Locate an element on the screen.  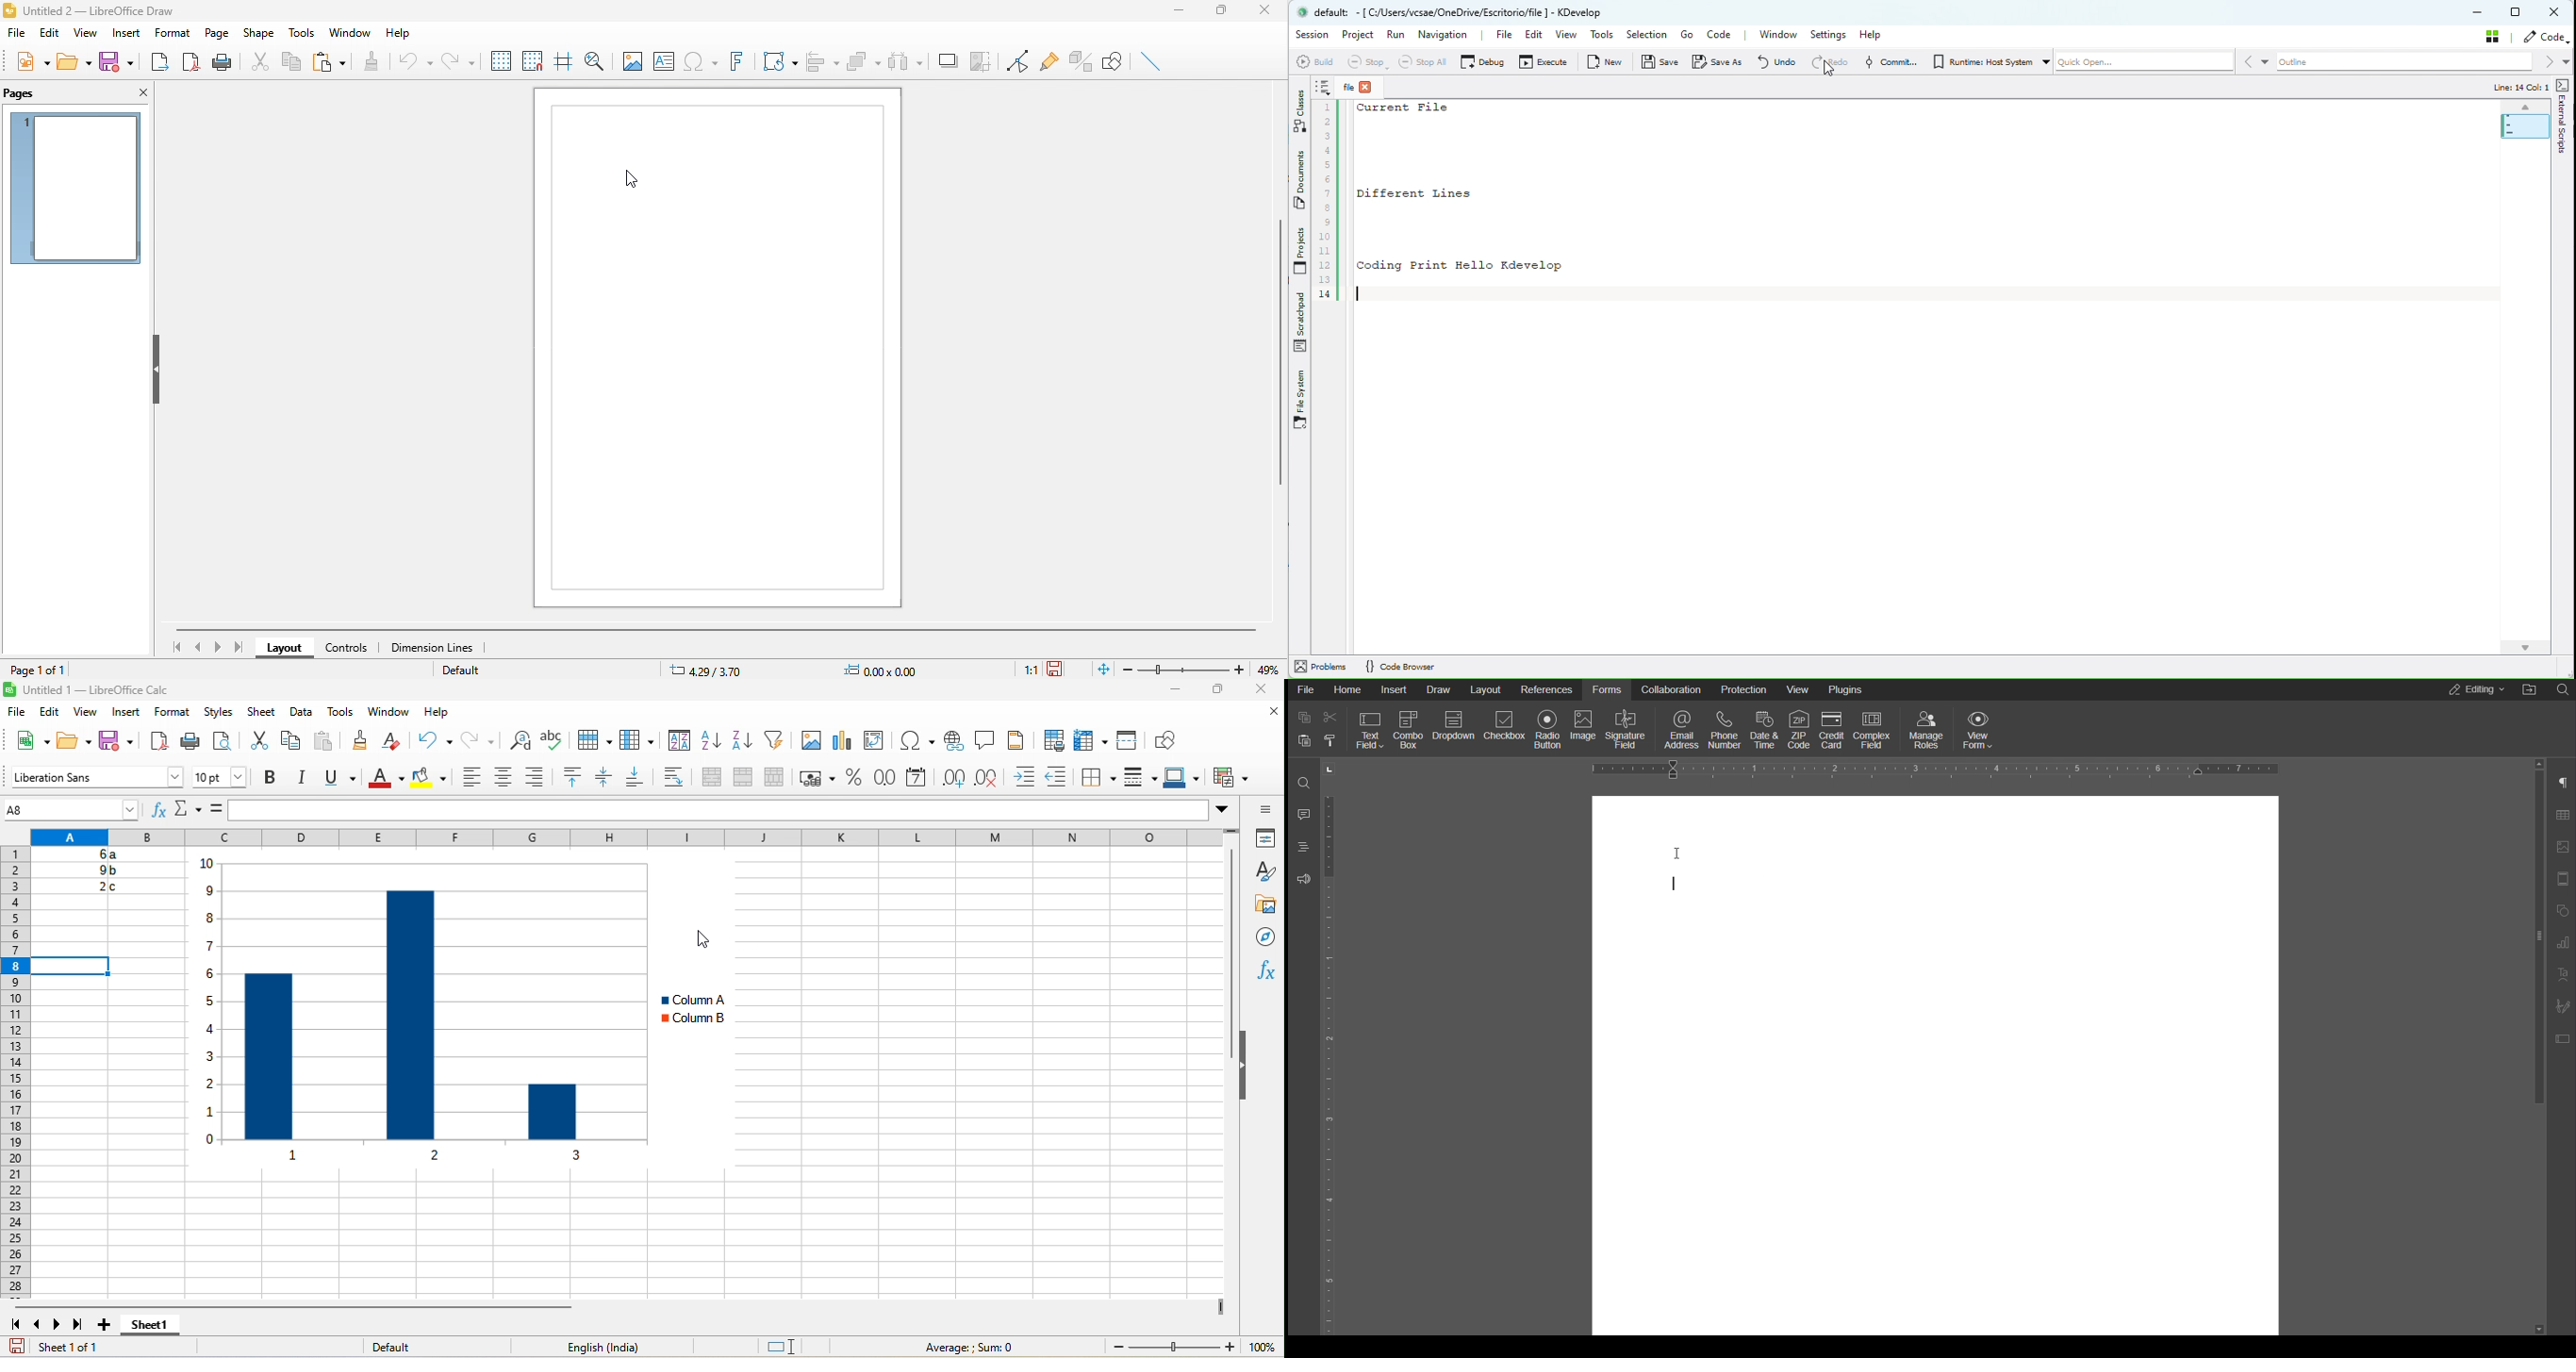
column a is located at coordinates (692, 998).